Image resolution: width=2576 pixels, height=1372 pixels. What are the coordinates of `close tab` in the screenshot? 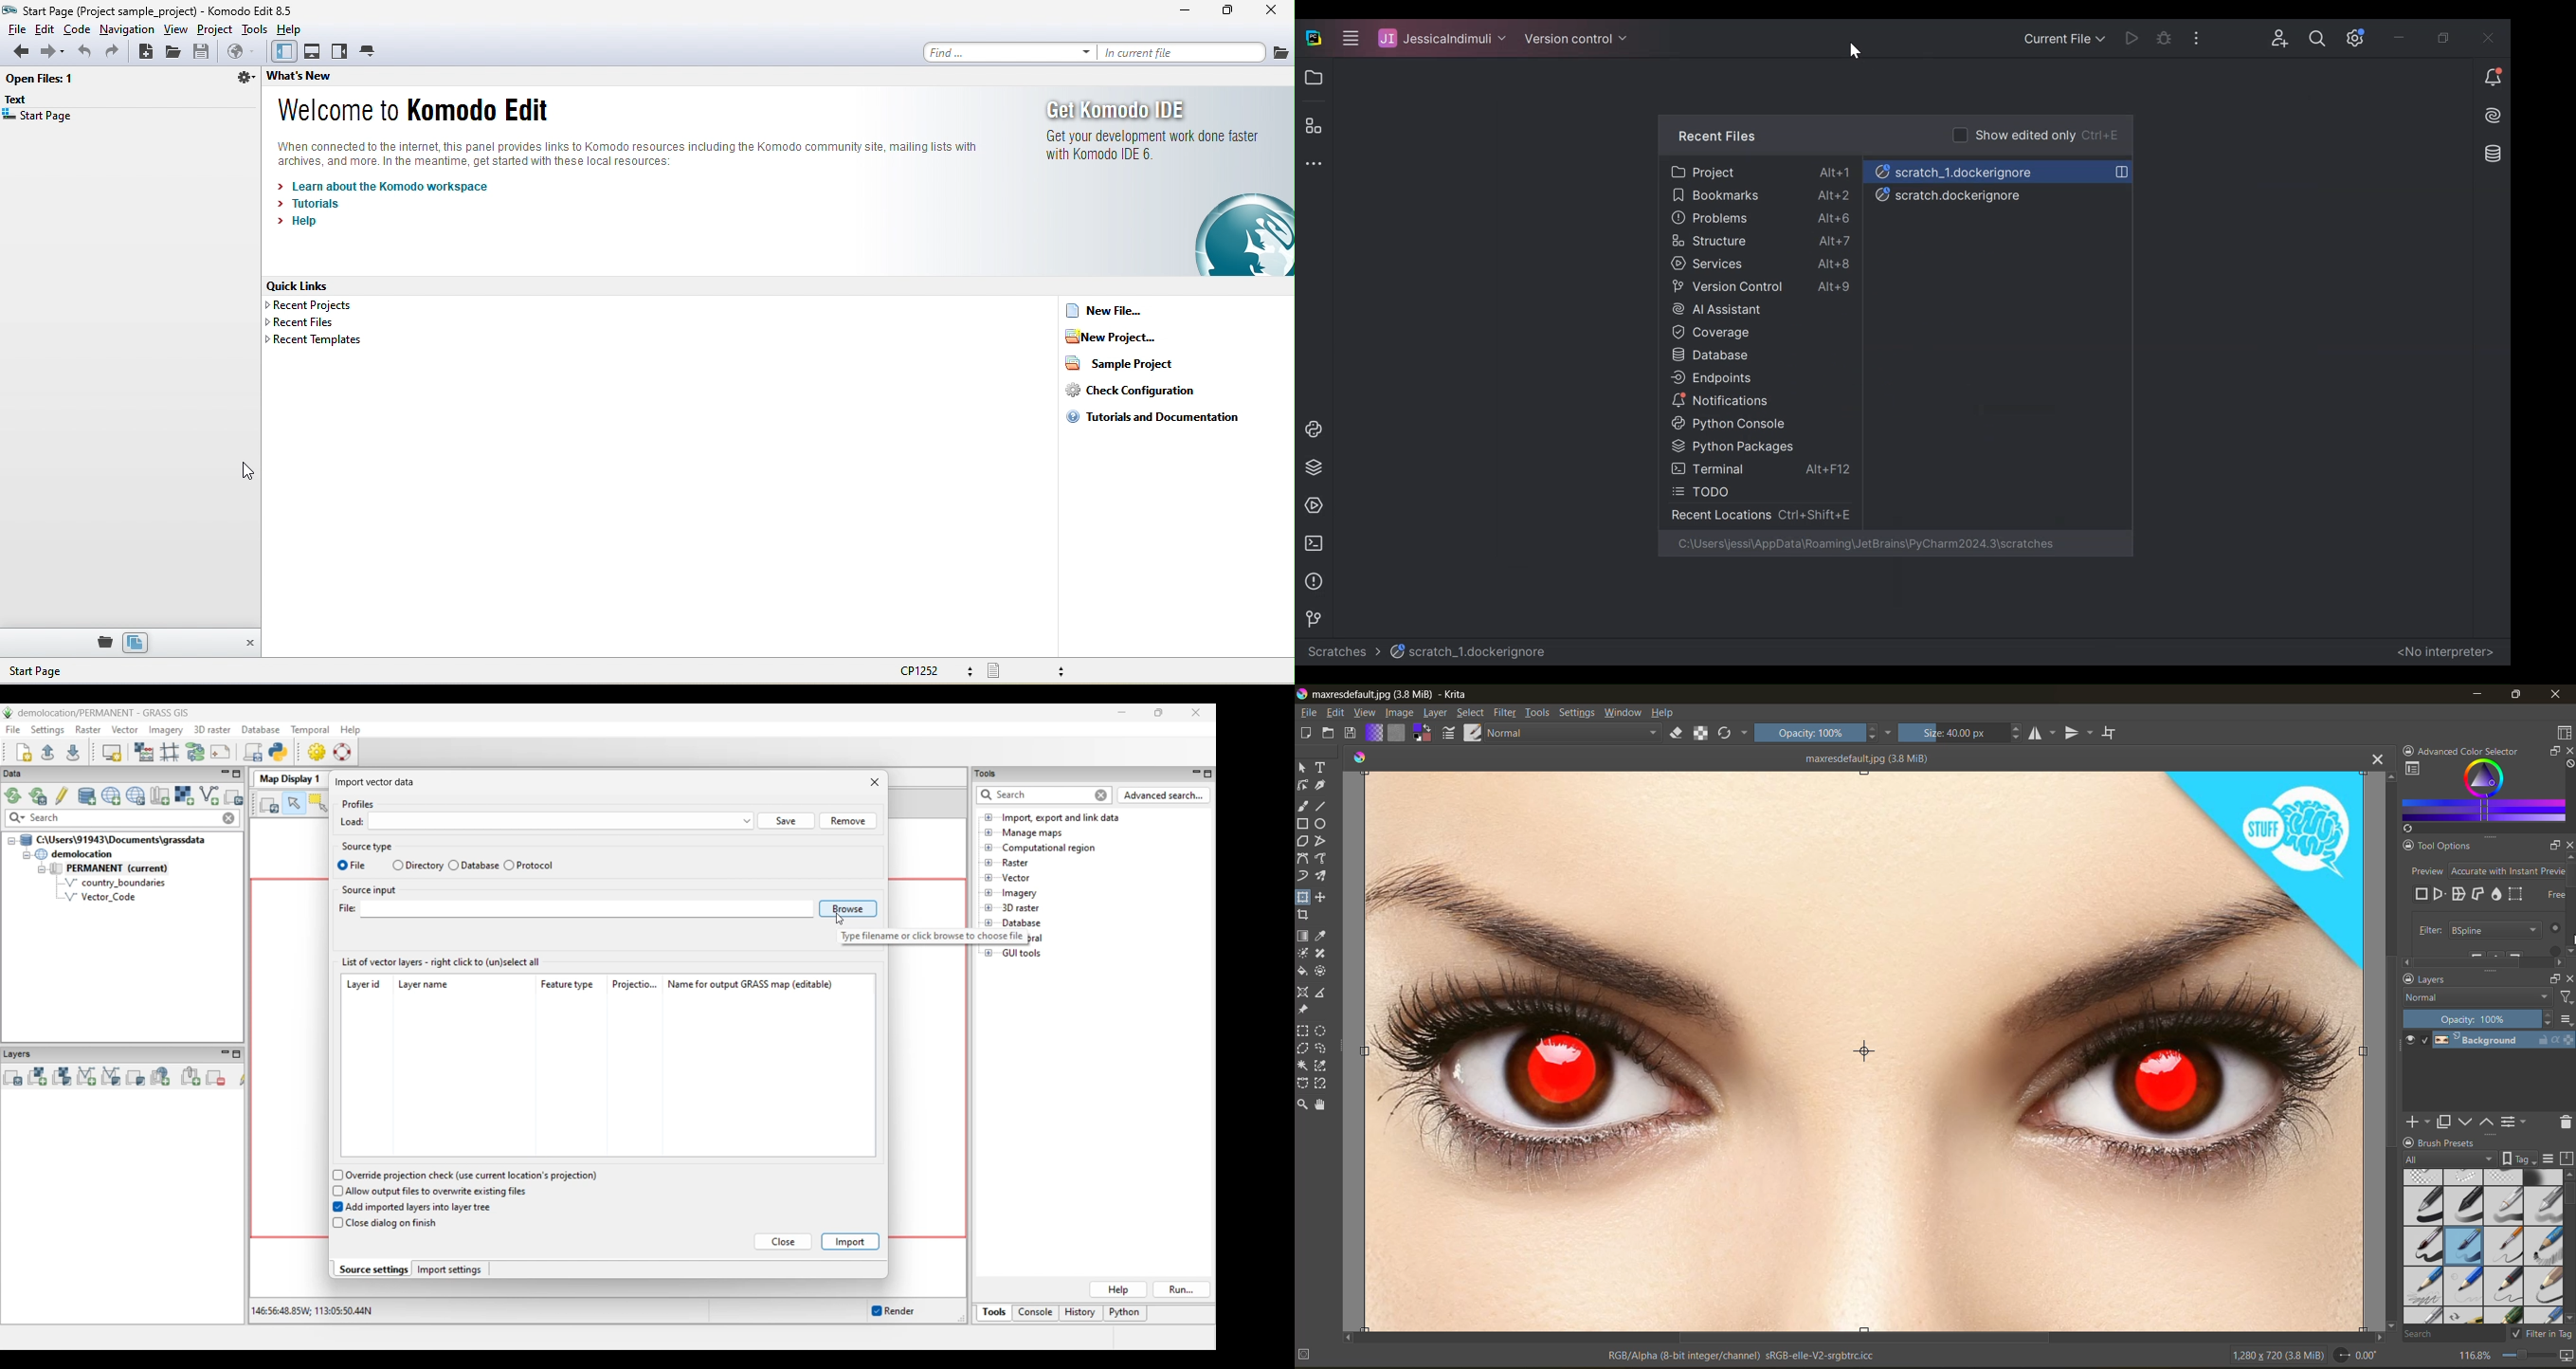 It's located at (2370, 763).